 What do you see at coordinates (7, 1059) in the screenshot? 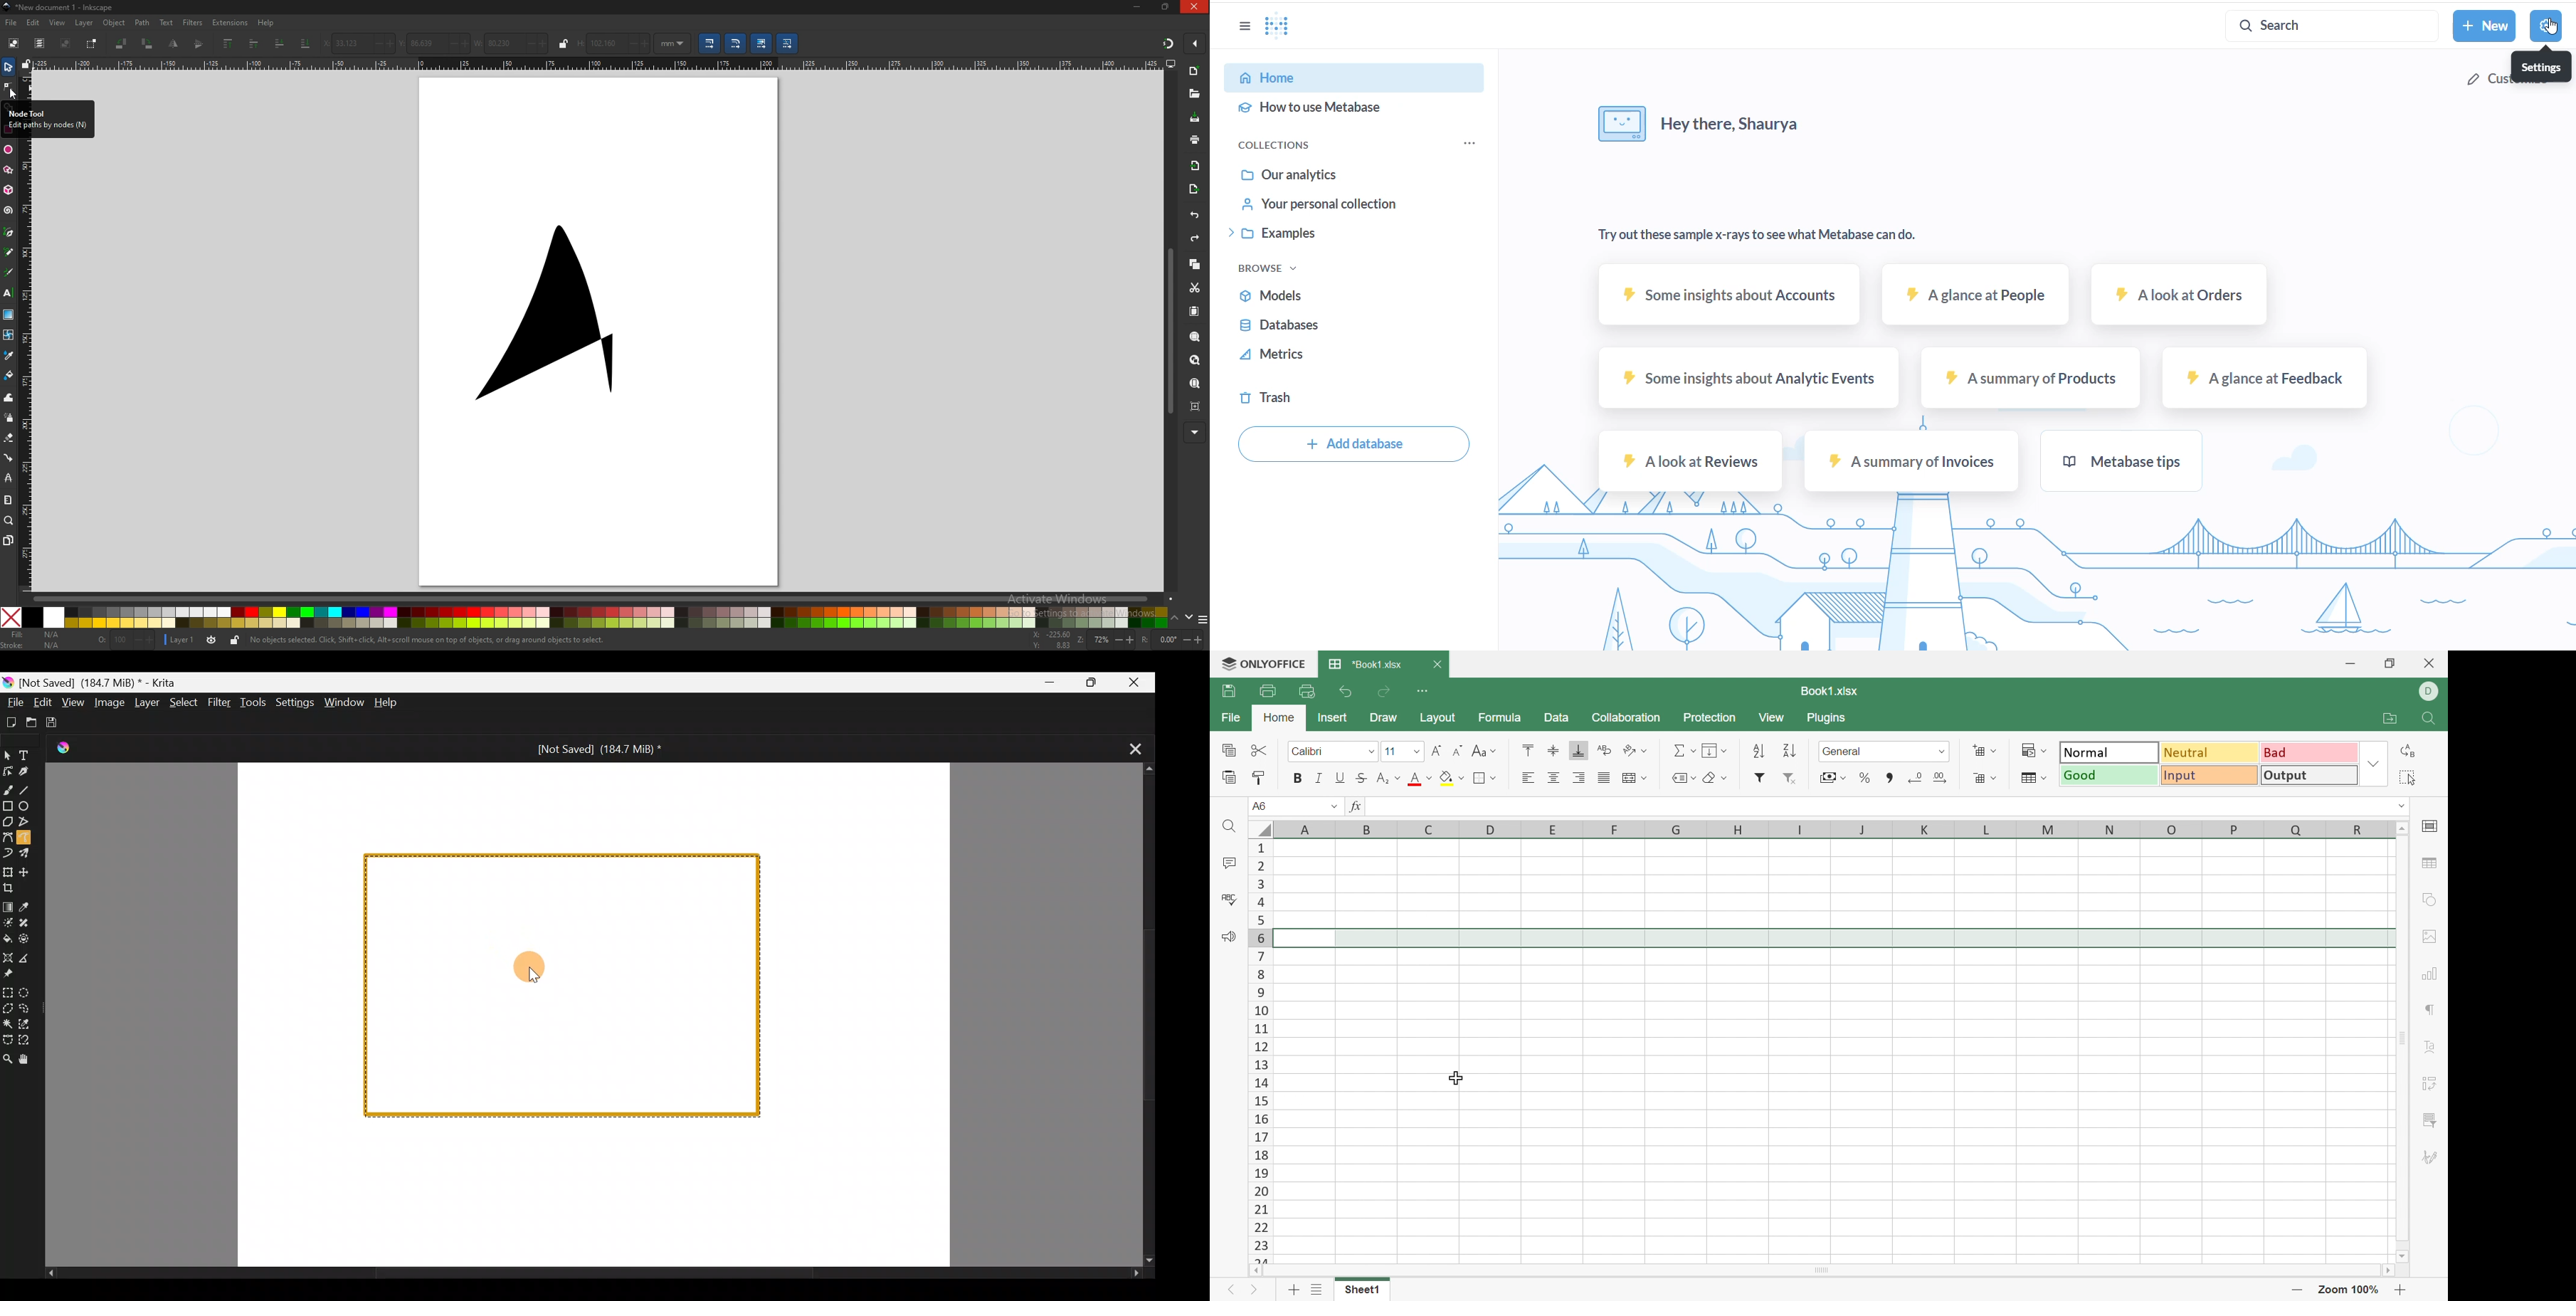
I see `Zoom tool` at bounding box center [7, 1059].